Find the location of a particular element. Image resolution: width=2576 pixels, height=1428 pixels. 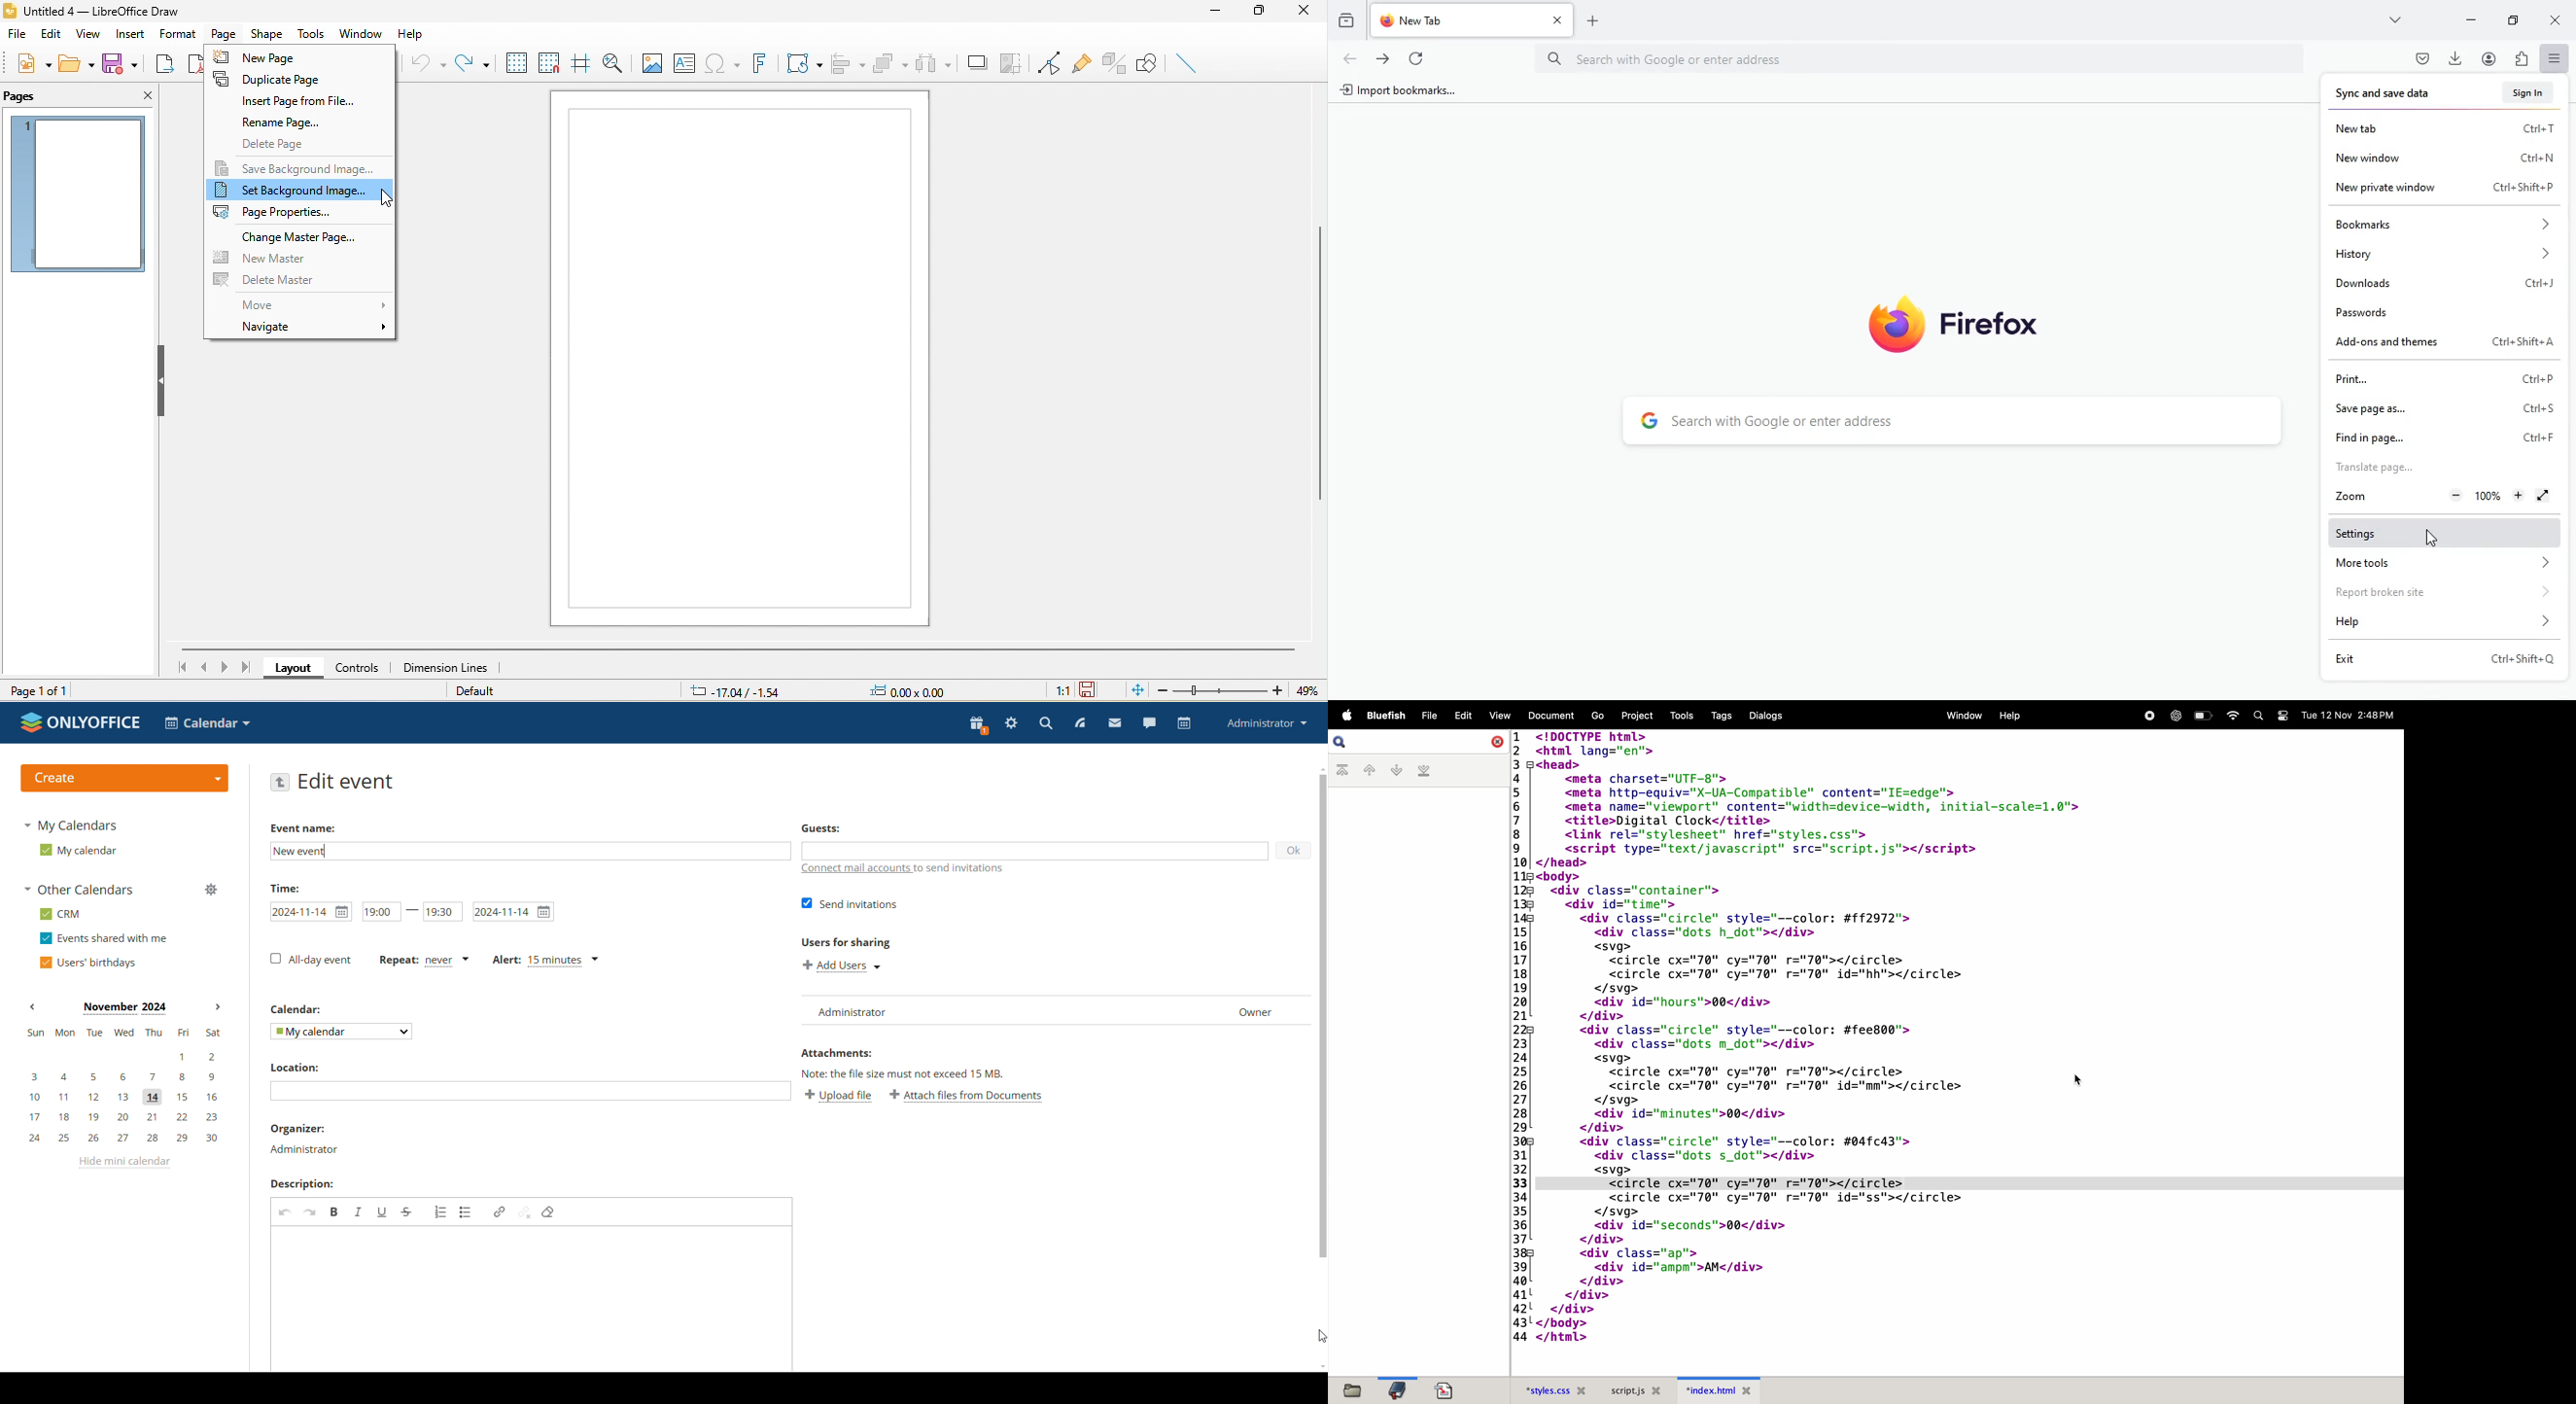

maximize is located at coordinates (2514, 22).